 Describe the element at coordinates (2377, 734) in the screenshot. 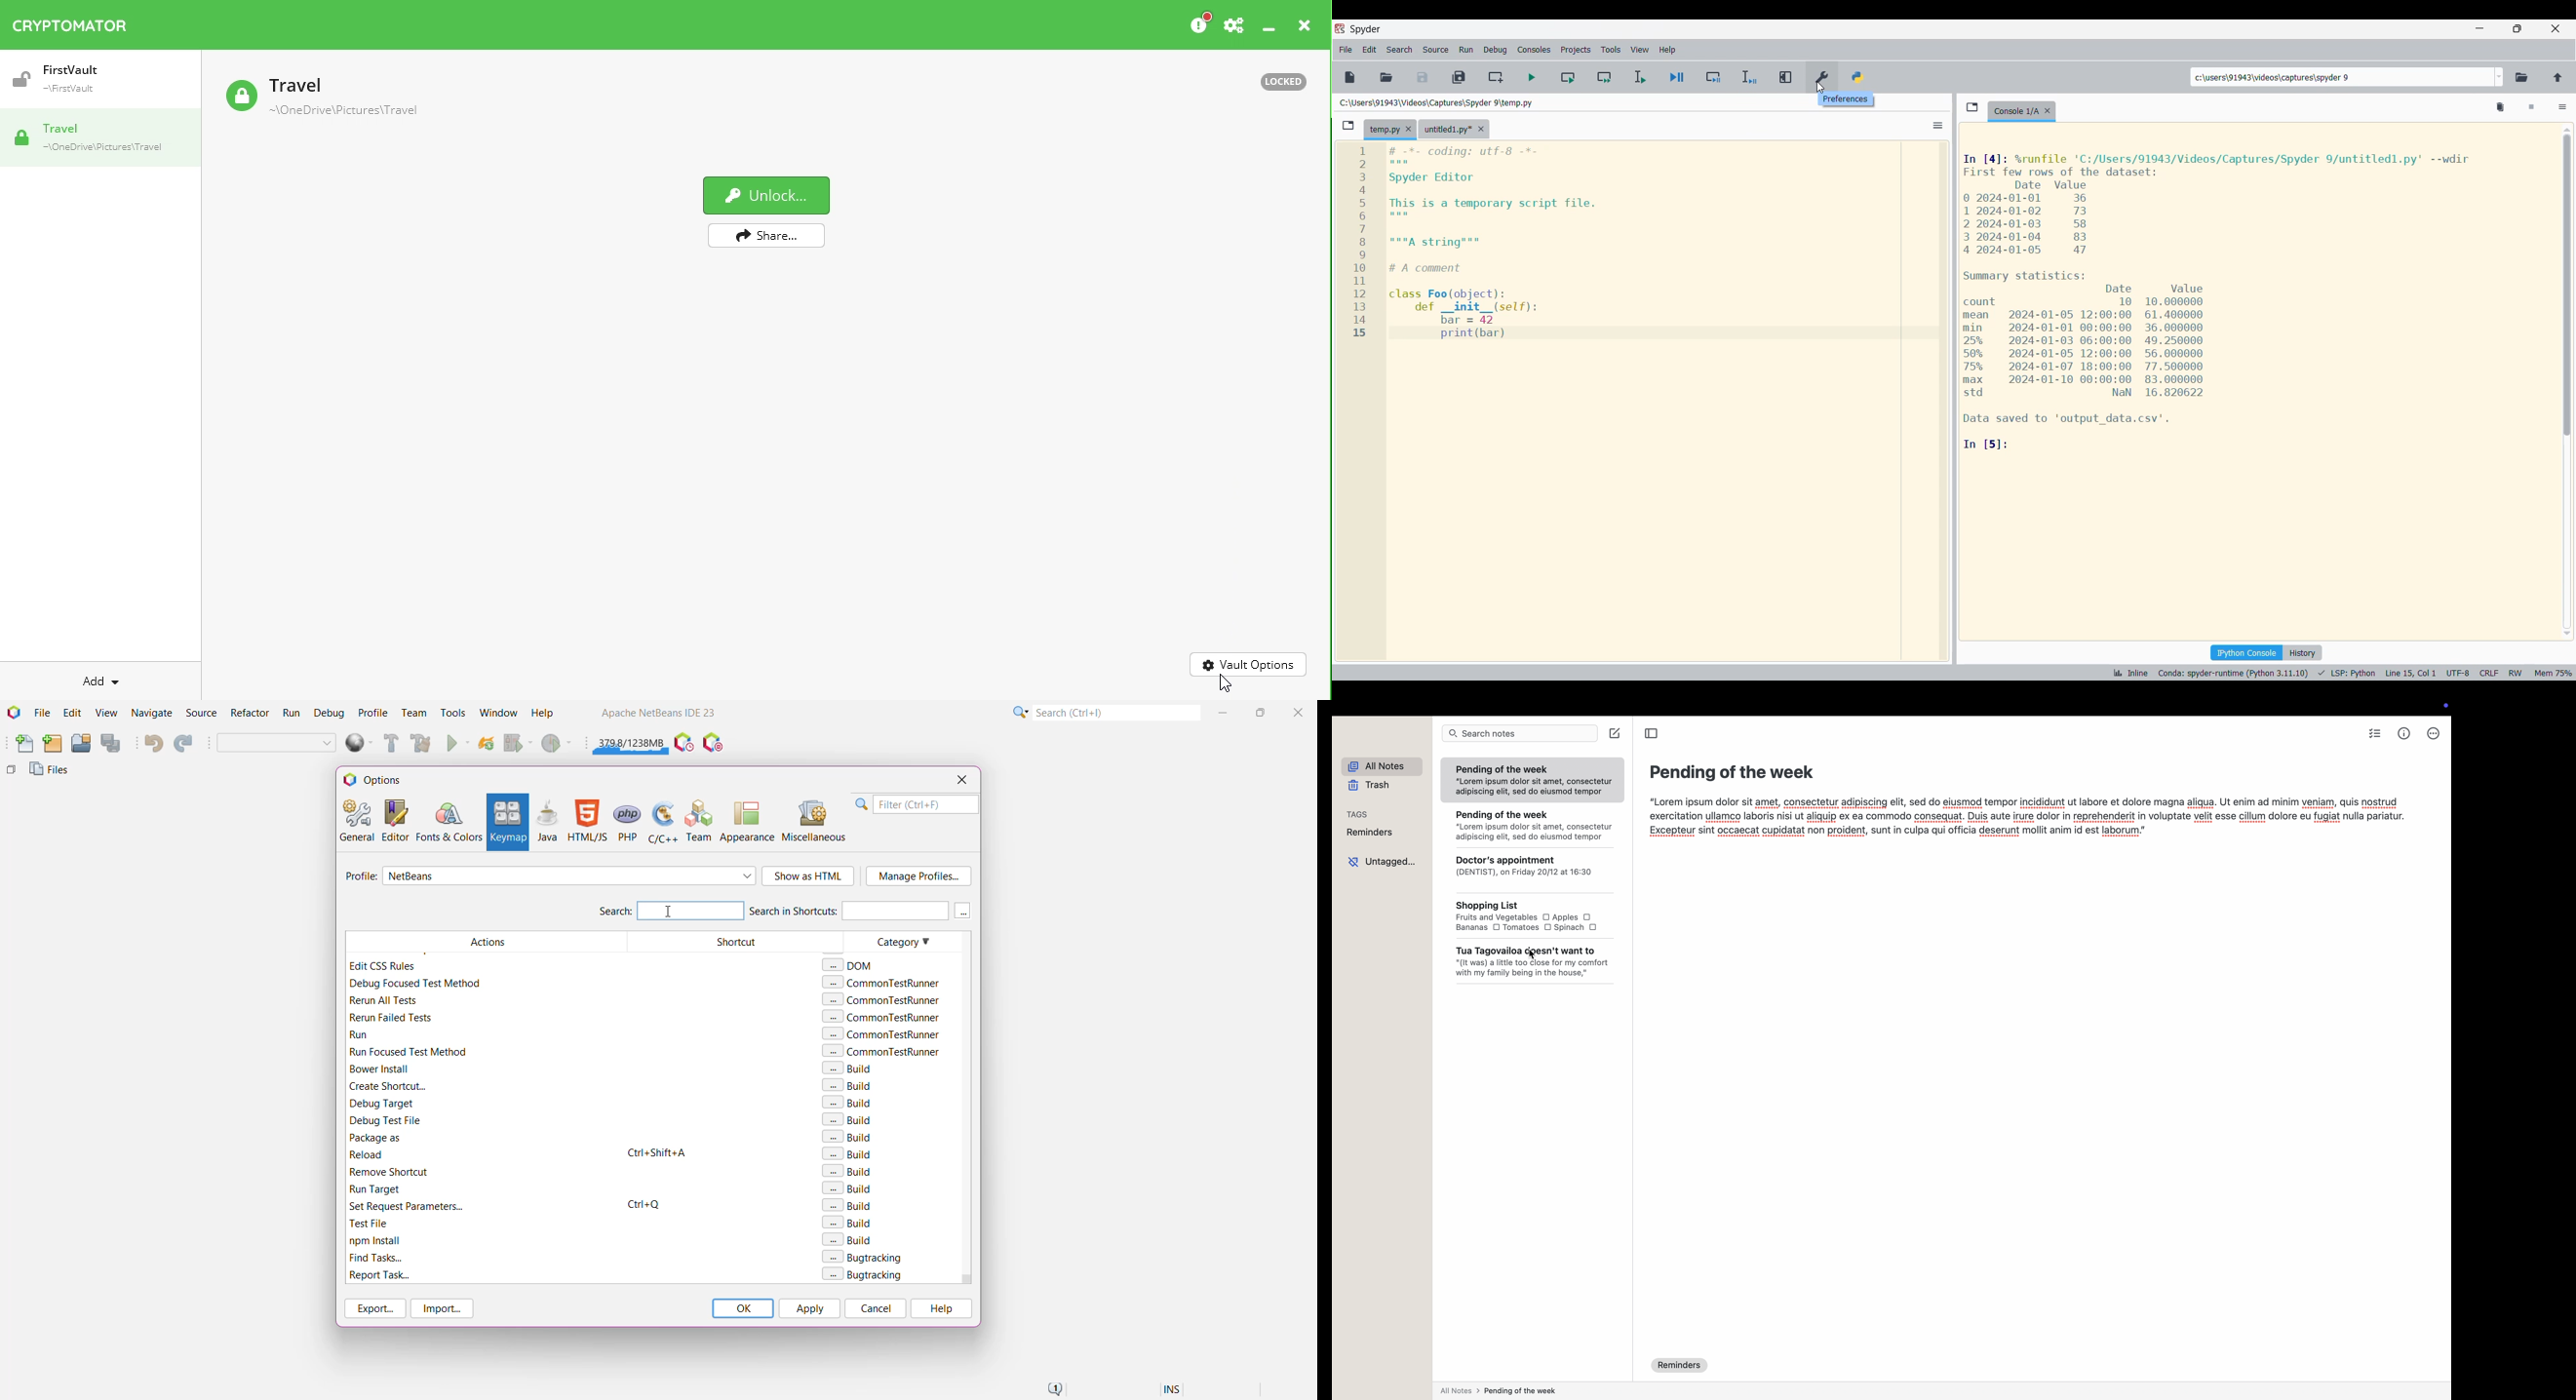

I see `check list` at that location.